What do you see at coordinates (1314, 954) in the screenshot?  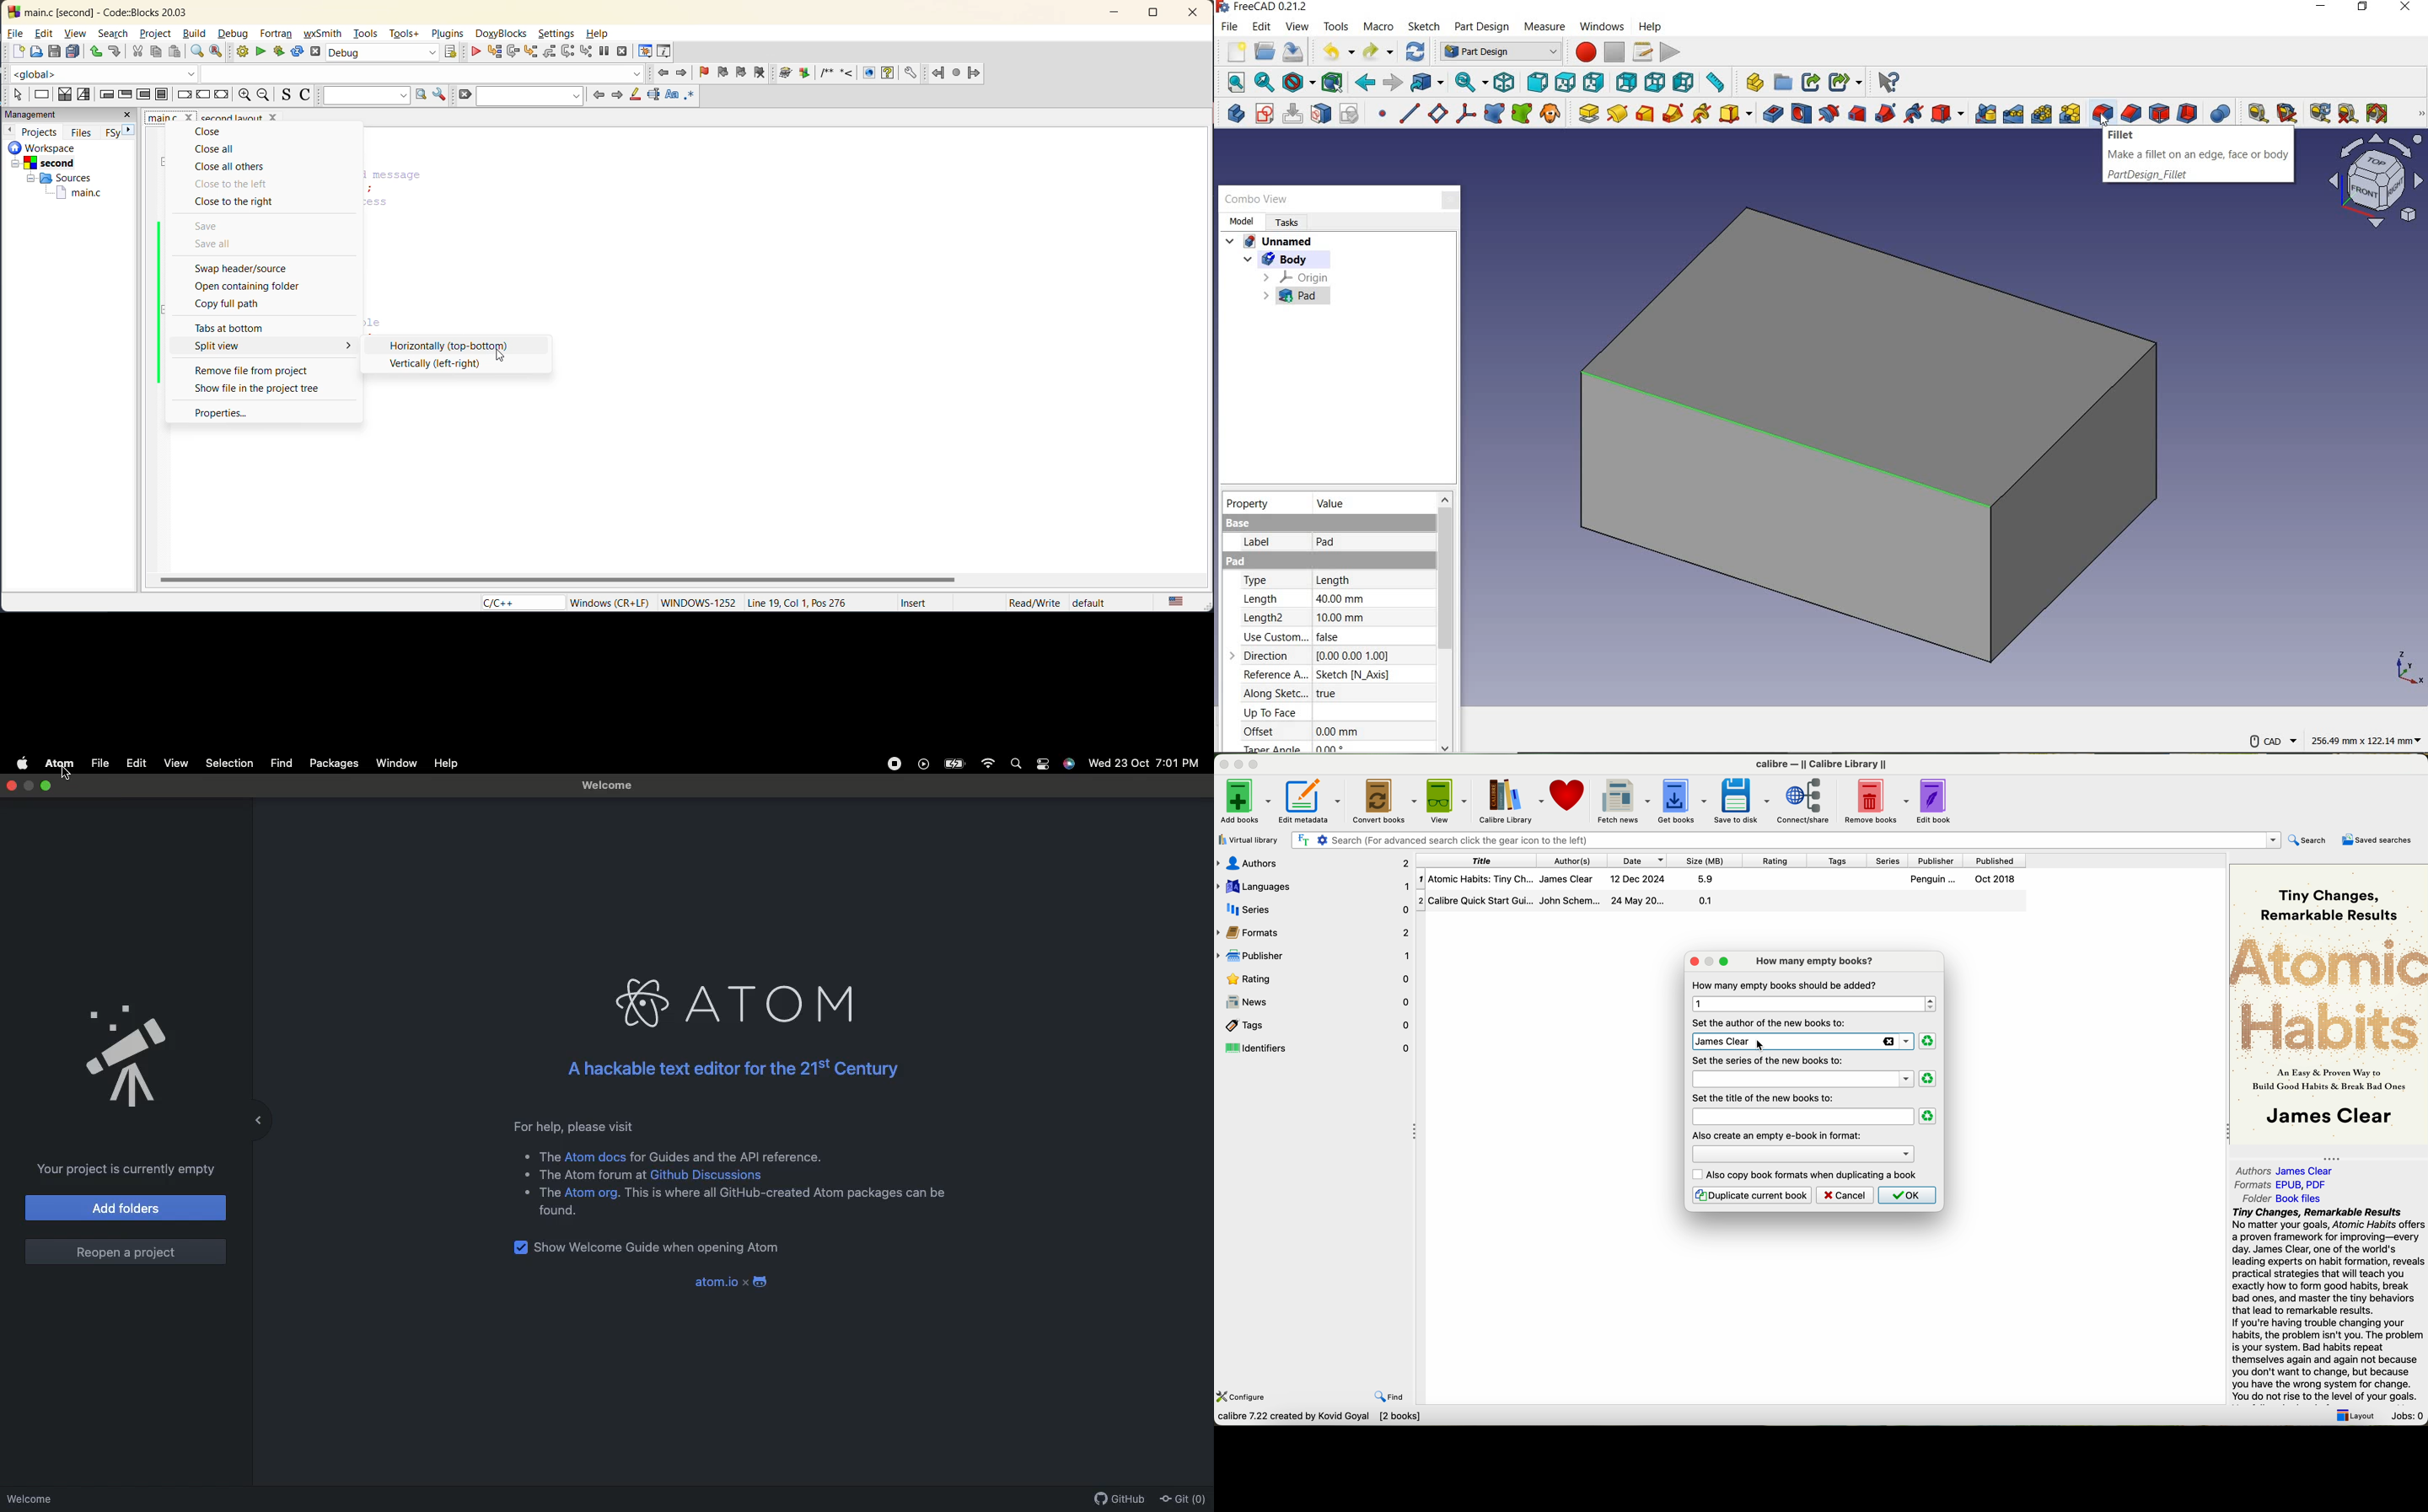 I see `publisher` at bounding box center [1314, 954].